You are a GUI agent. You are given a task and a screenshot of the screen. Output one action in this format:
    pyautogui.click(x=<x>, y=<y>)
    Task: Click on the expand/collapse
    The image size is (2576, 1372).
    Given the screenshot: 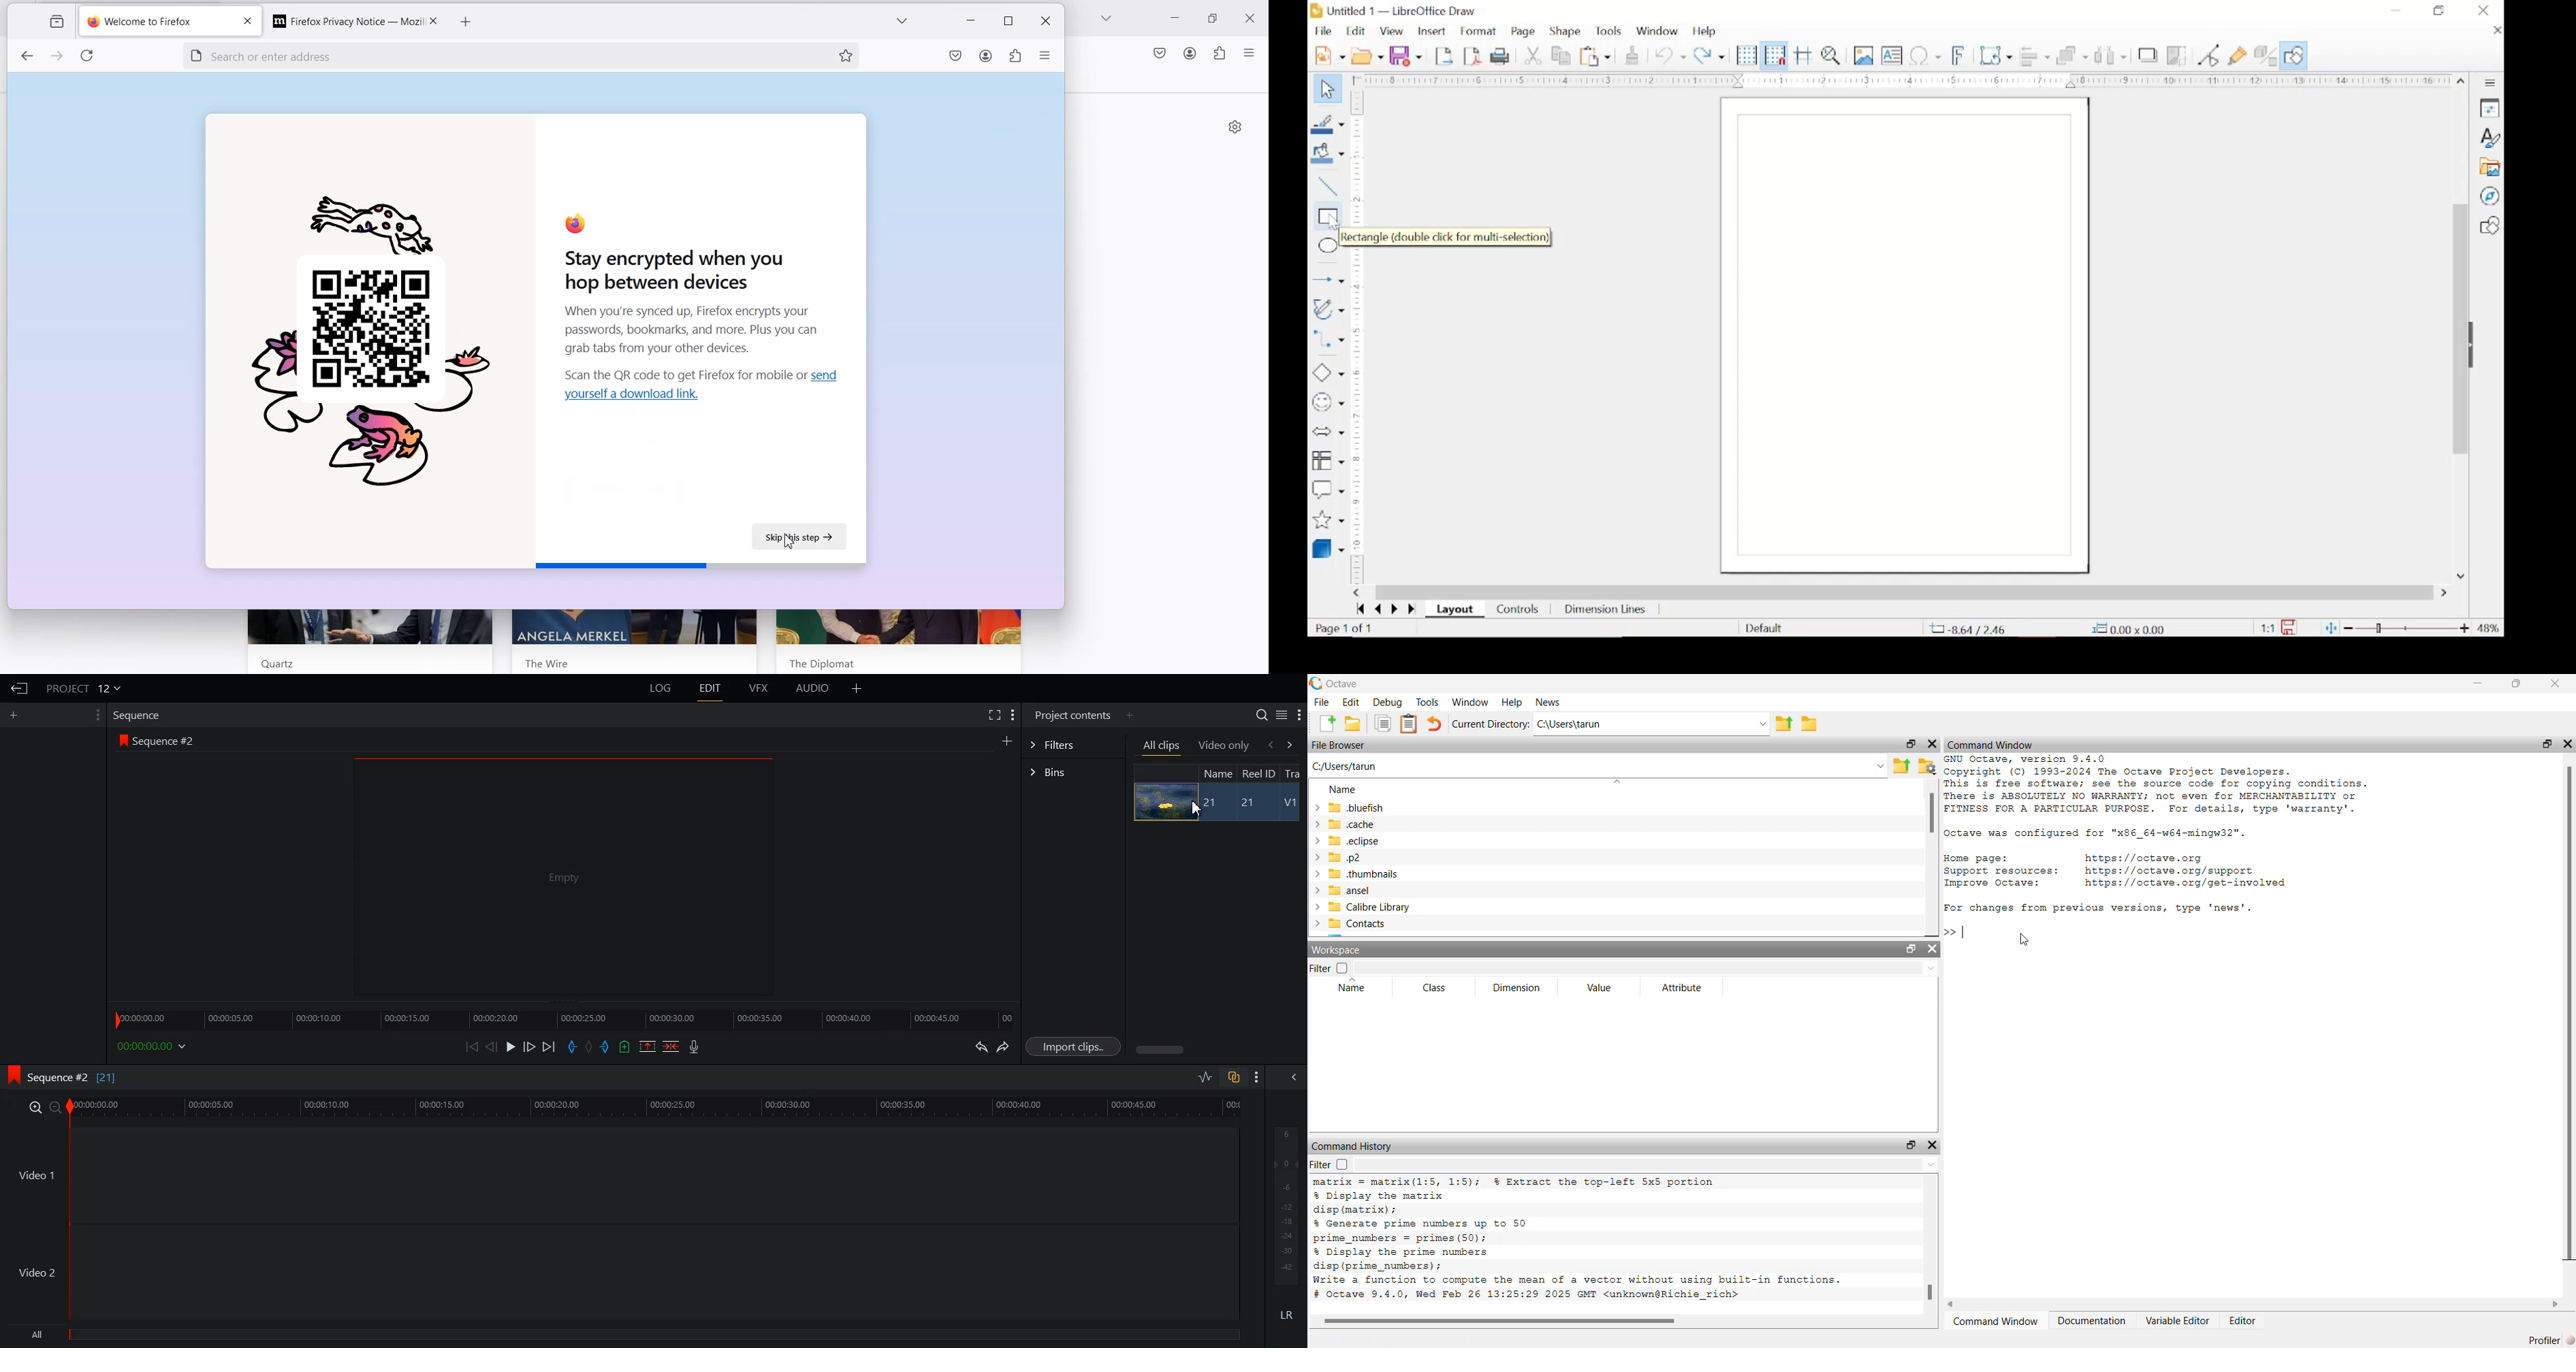 What is the action you would take?
    pyautogui.click(x=1317, y=866)
    